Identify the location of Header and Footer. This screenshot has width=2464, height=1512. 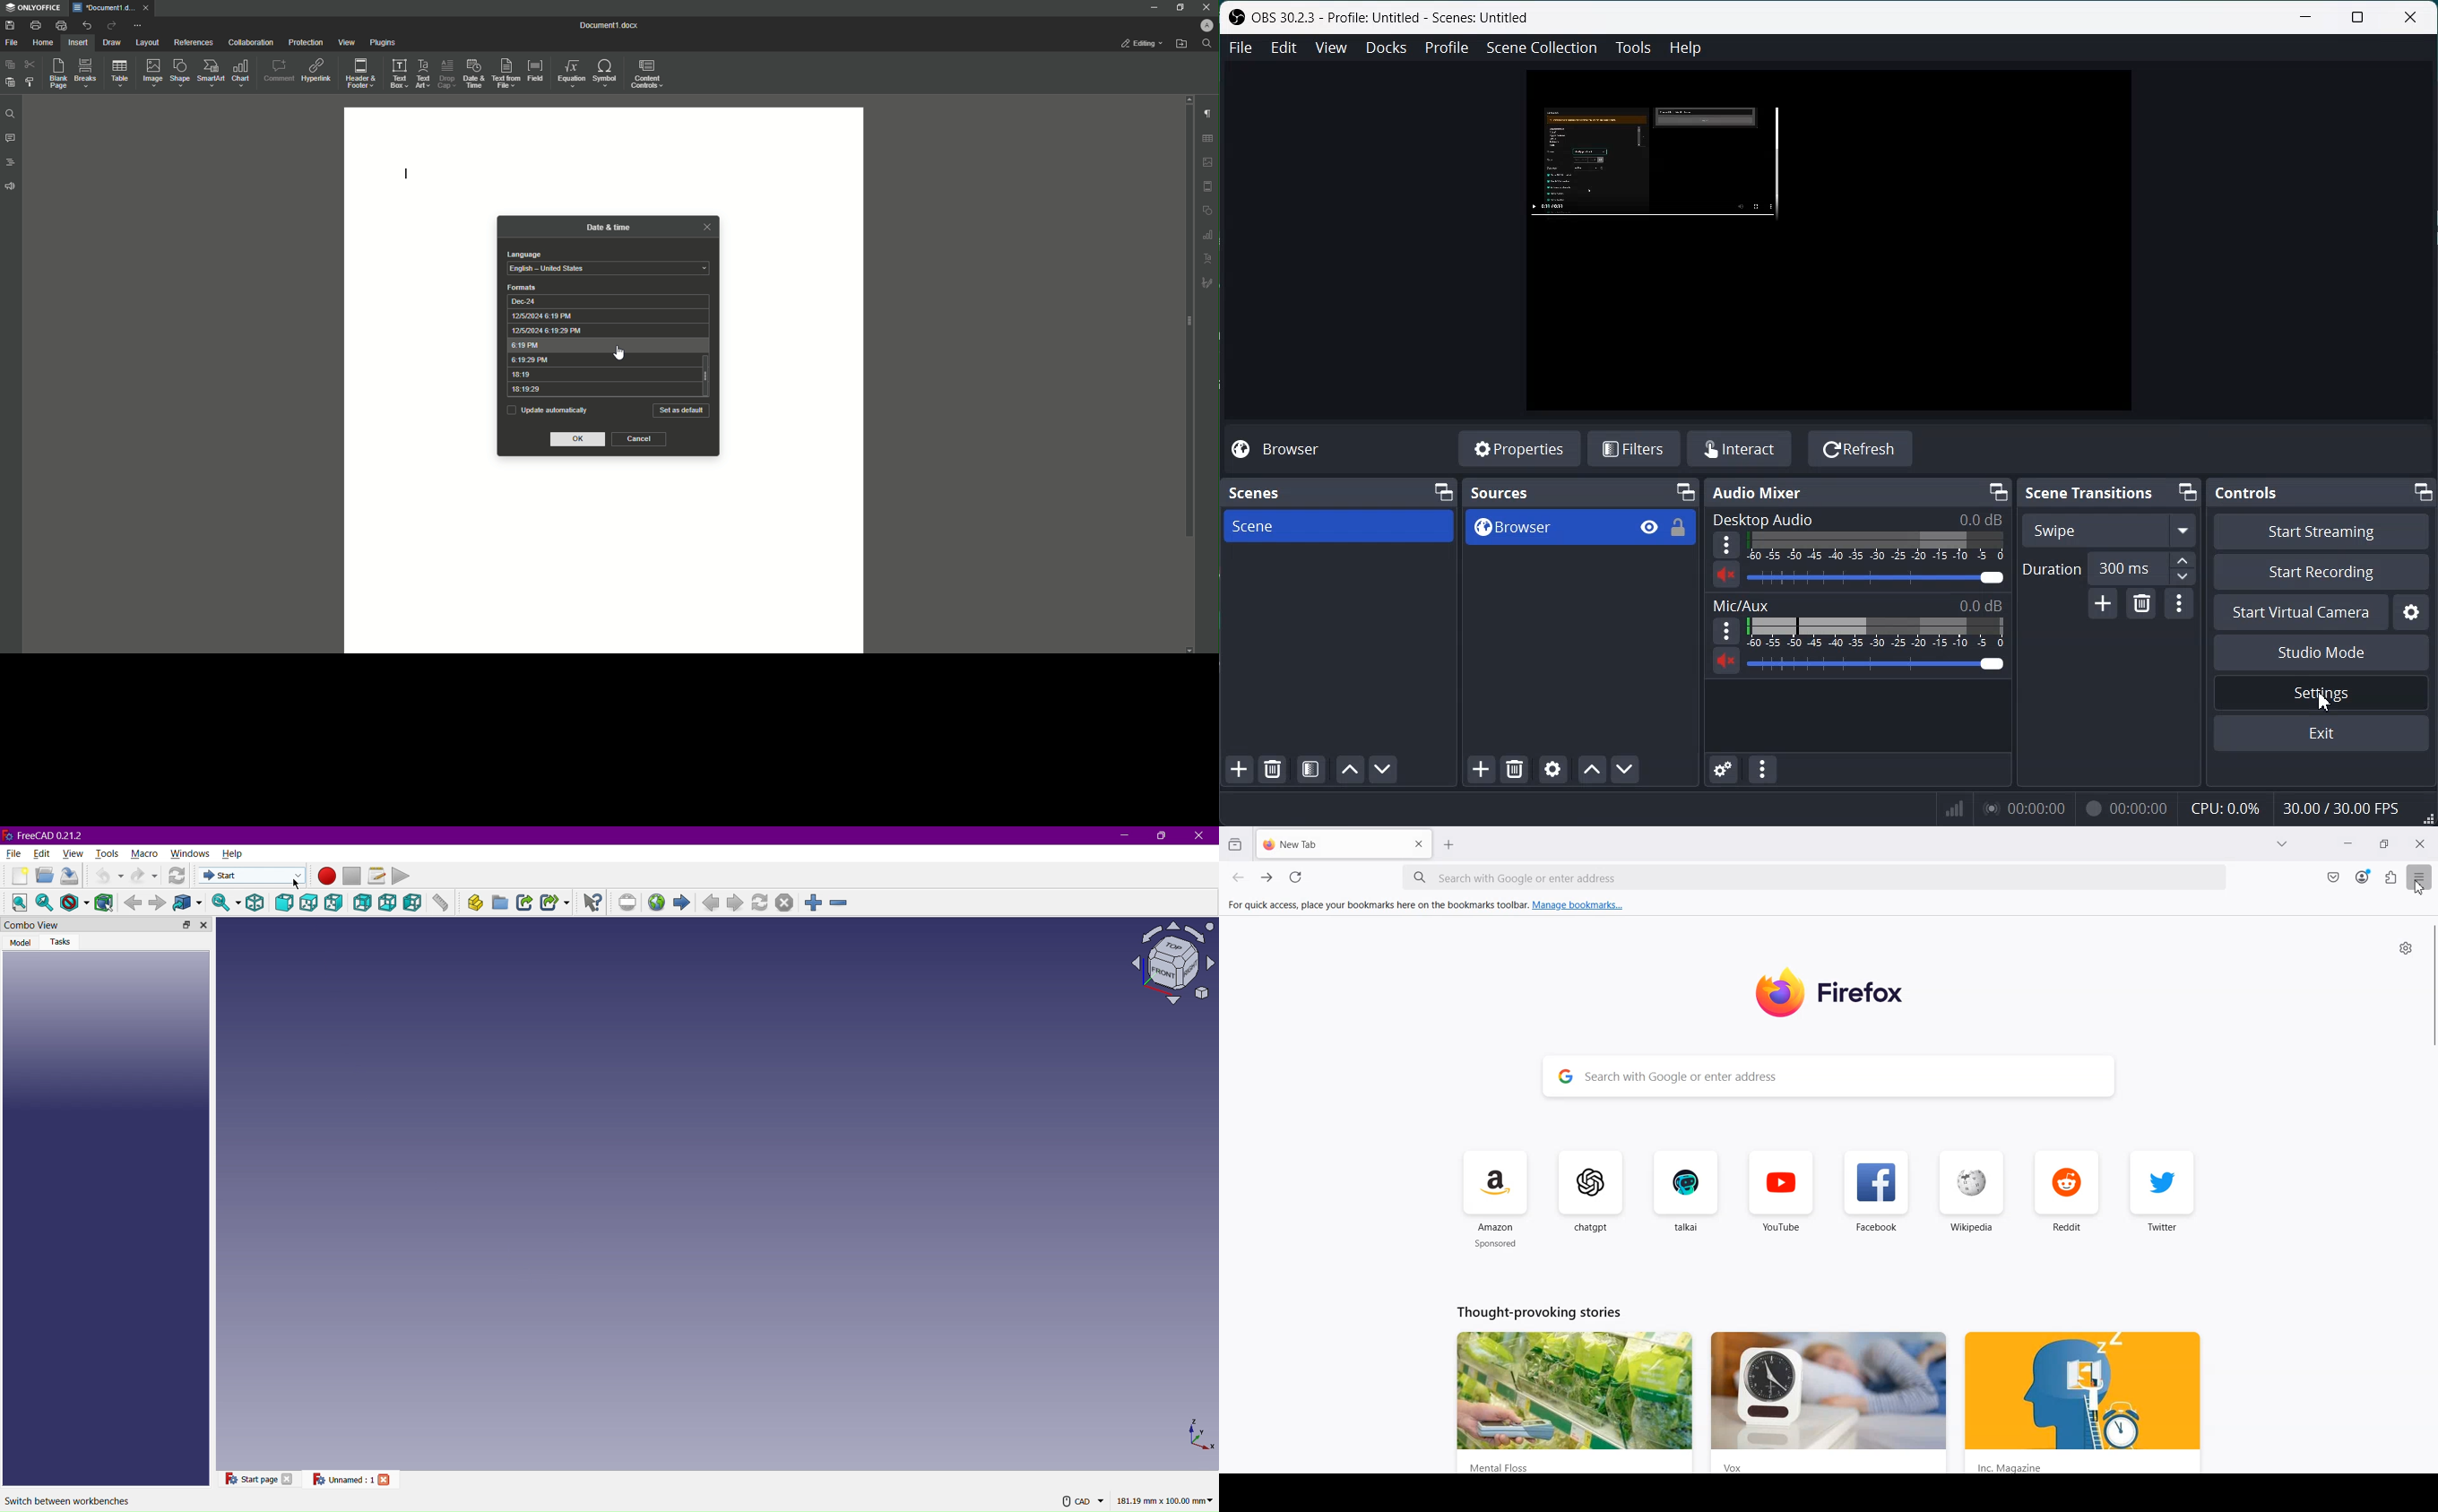
(361, 71).